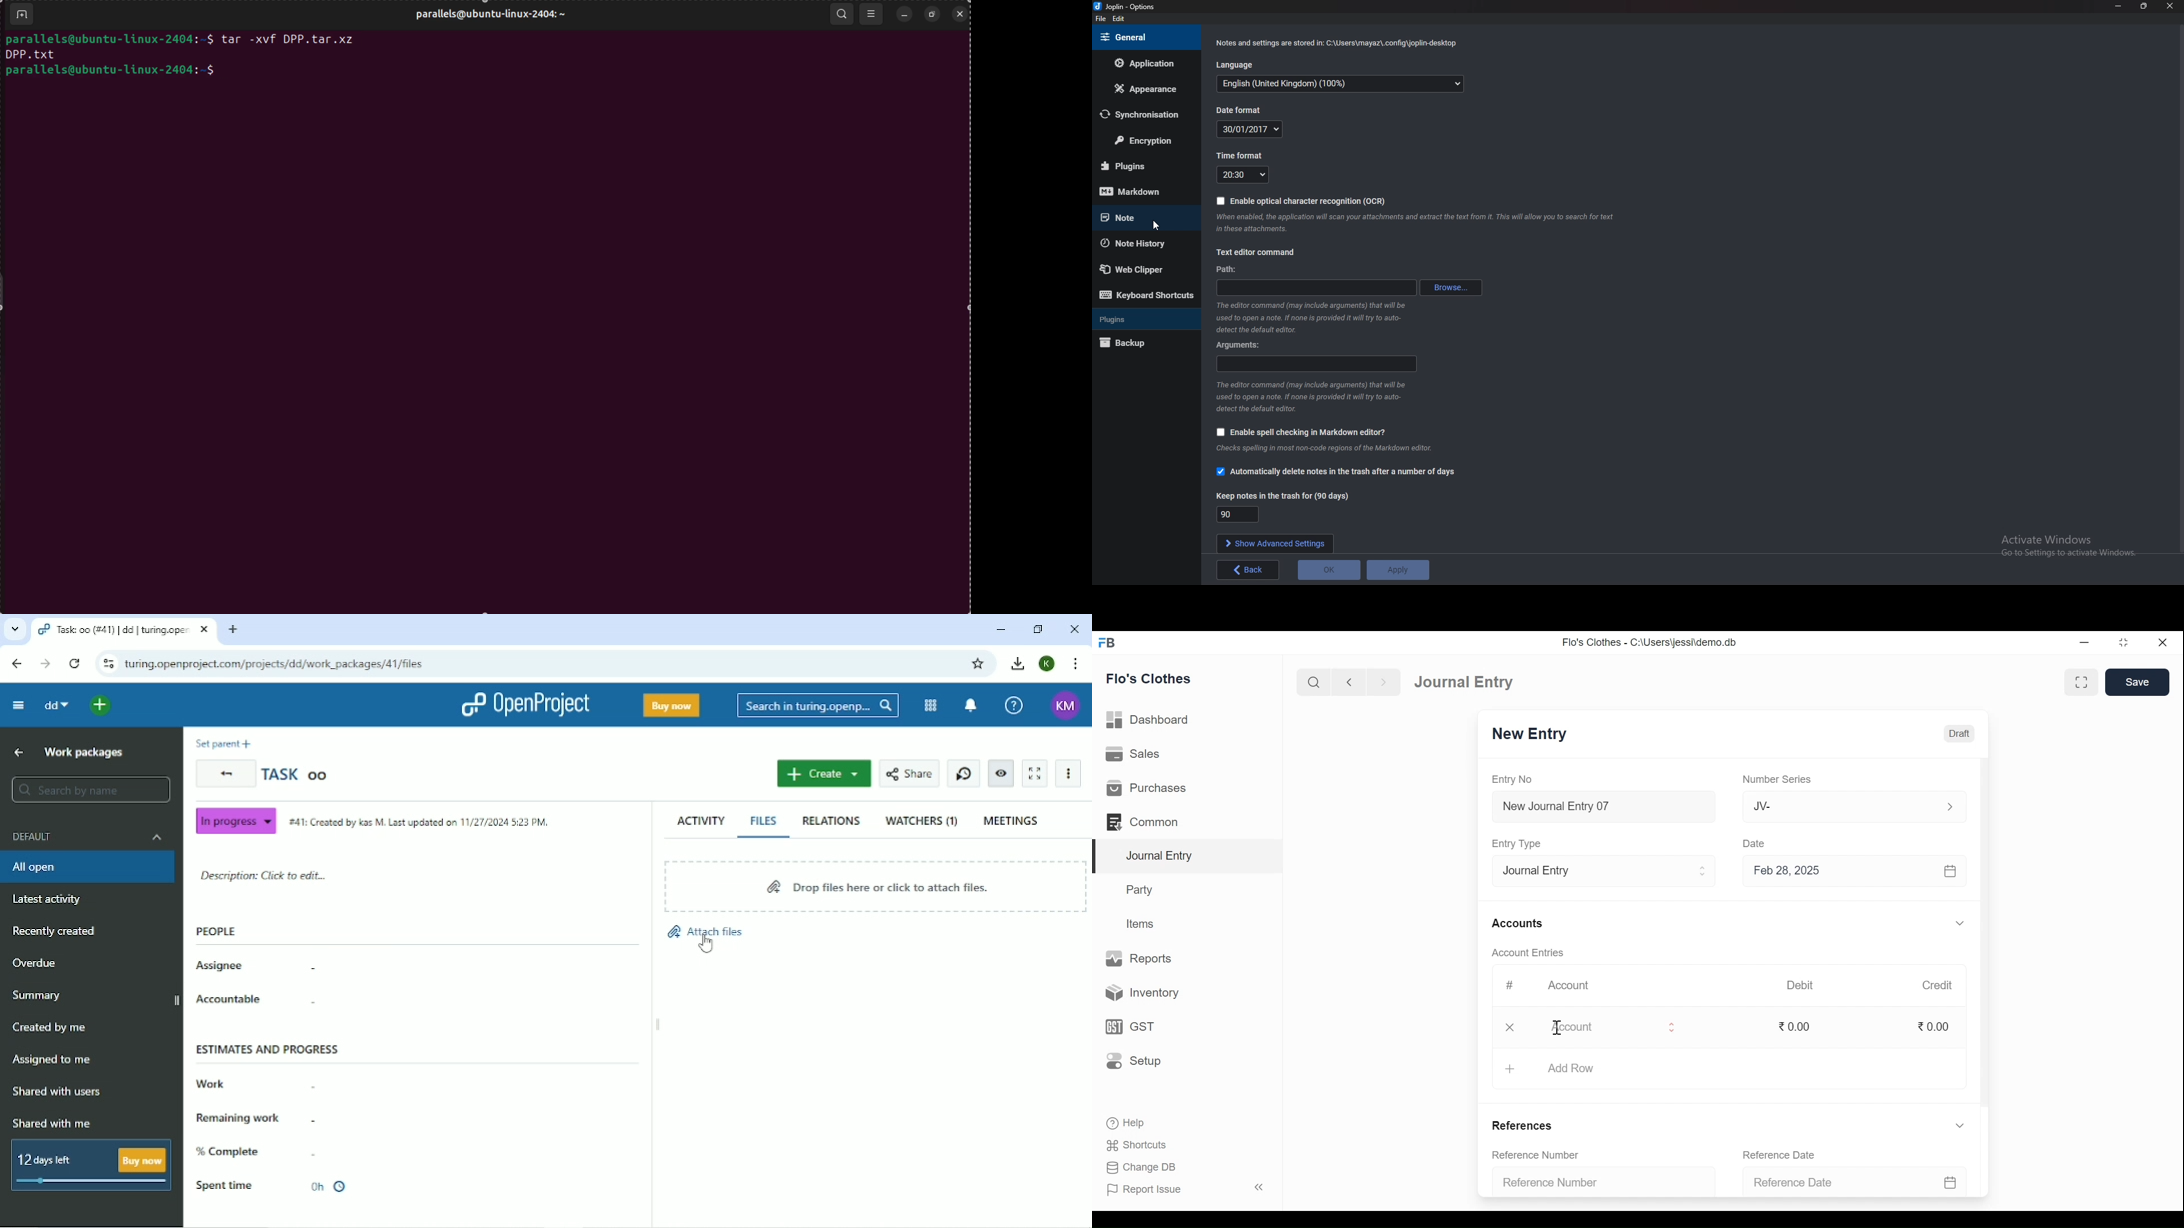 This screenshot has height=1232, width=2184. What do you see at coordinates (1317, 366) in the screenshot?
I see `Arguments` at bounding box center [1317, 366].